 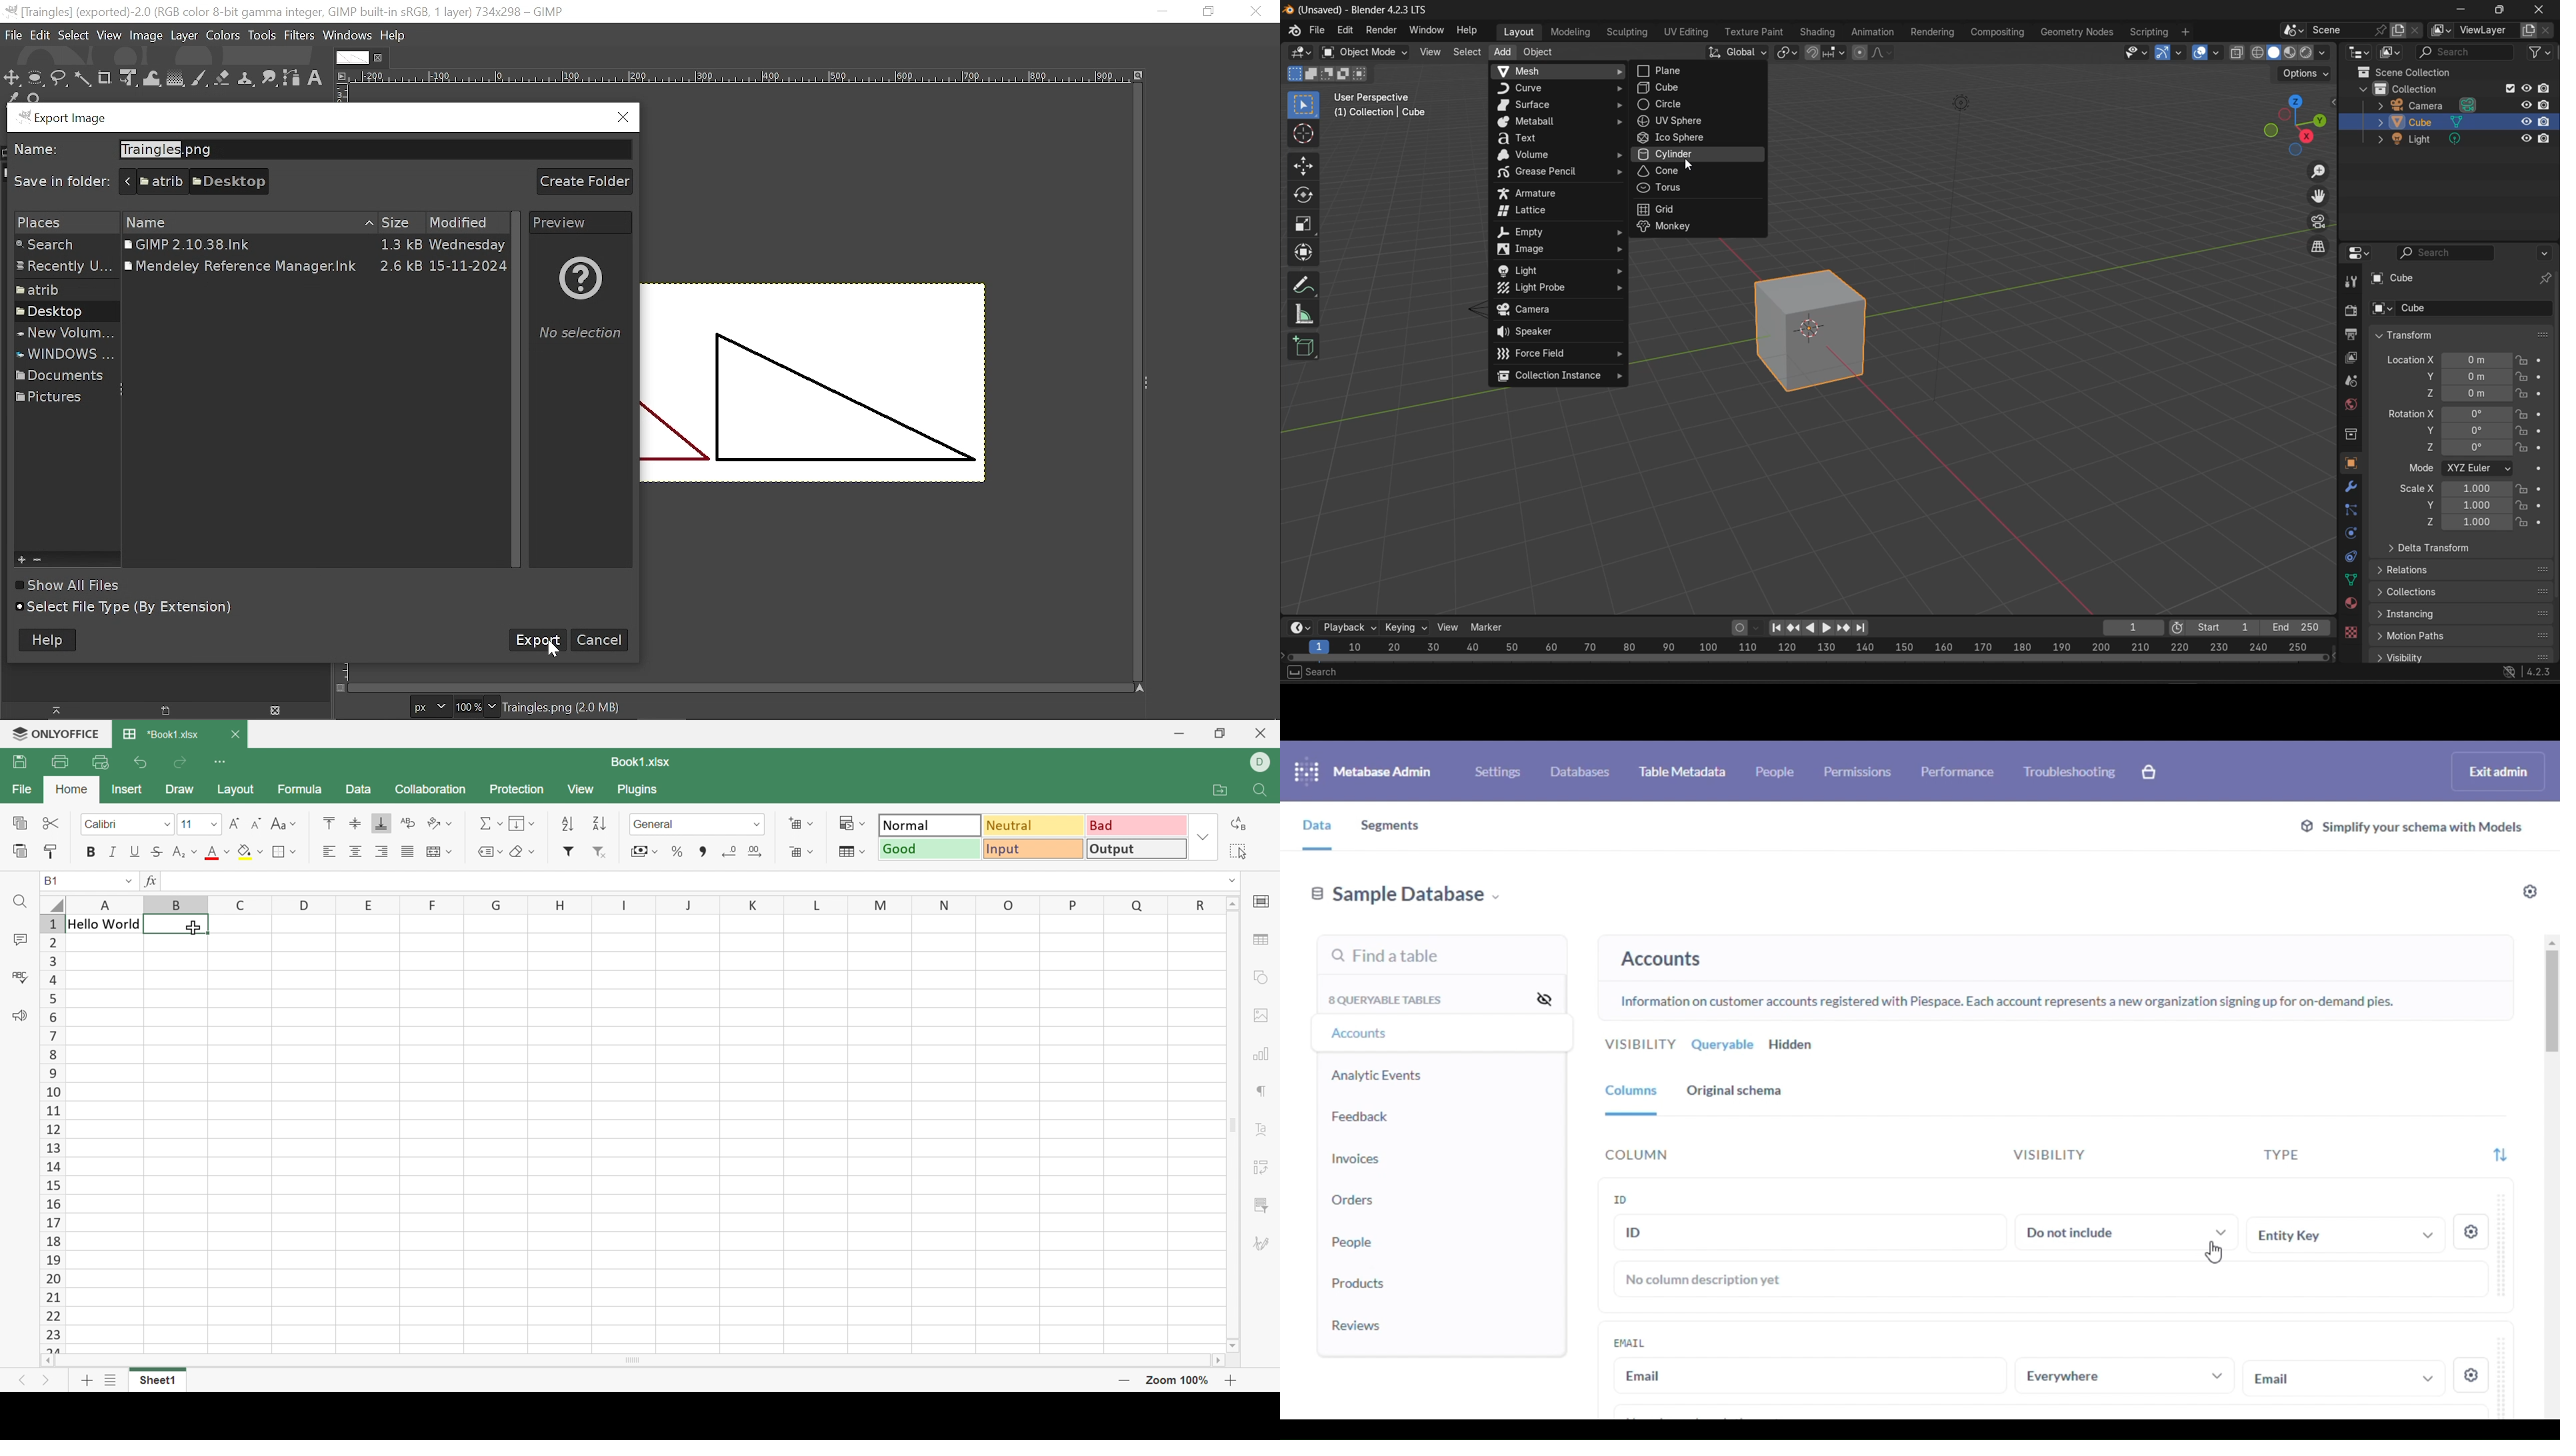 I want to click on rotate view, so click(x=1511, y=673).